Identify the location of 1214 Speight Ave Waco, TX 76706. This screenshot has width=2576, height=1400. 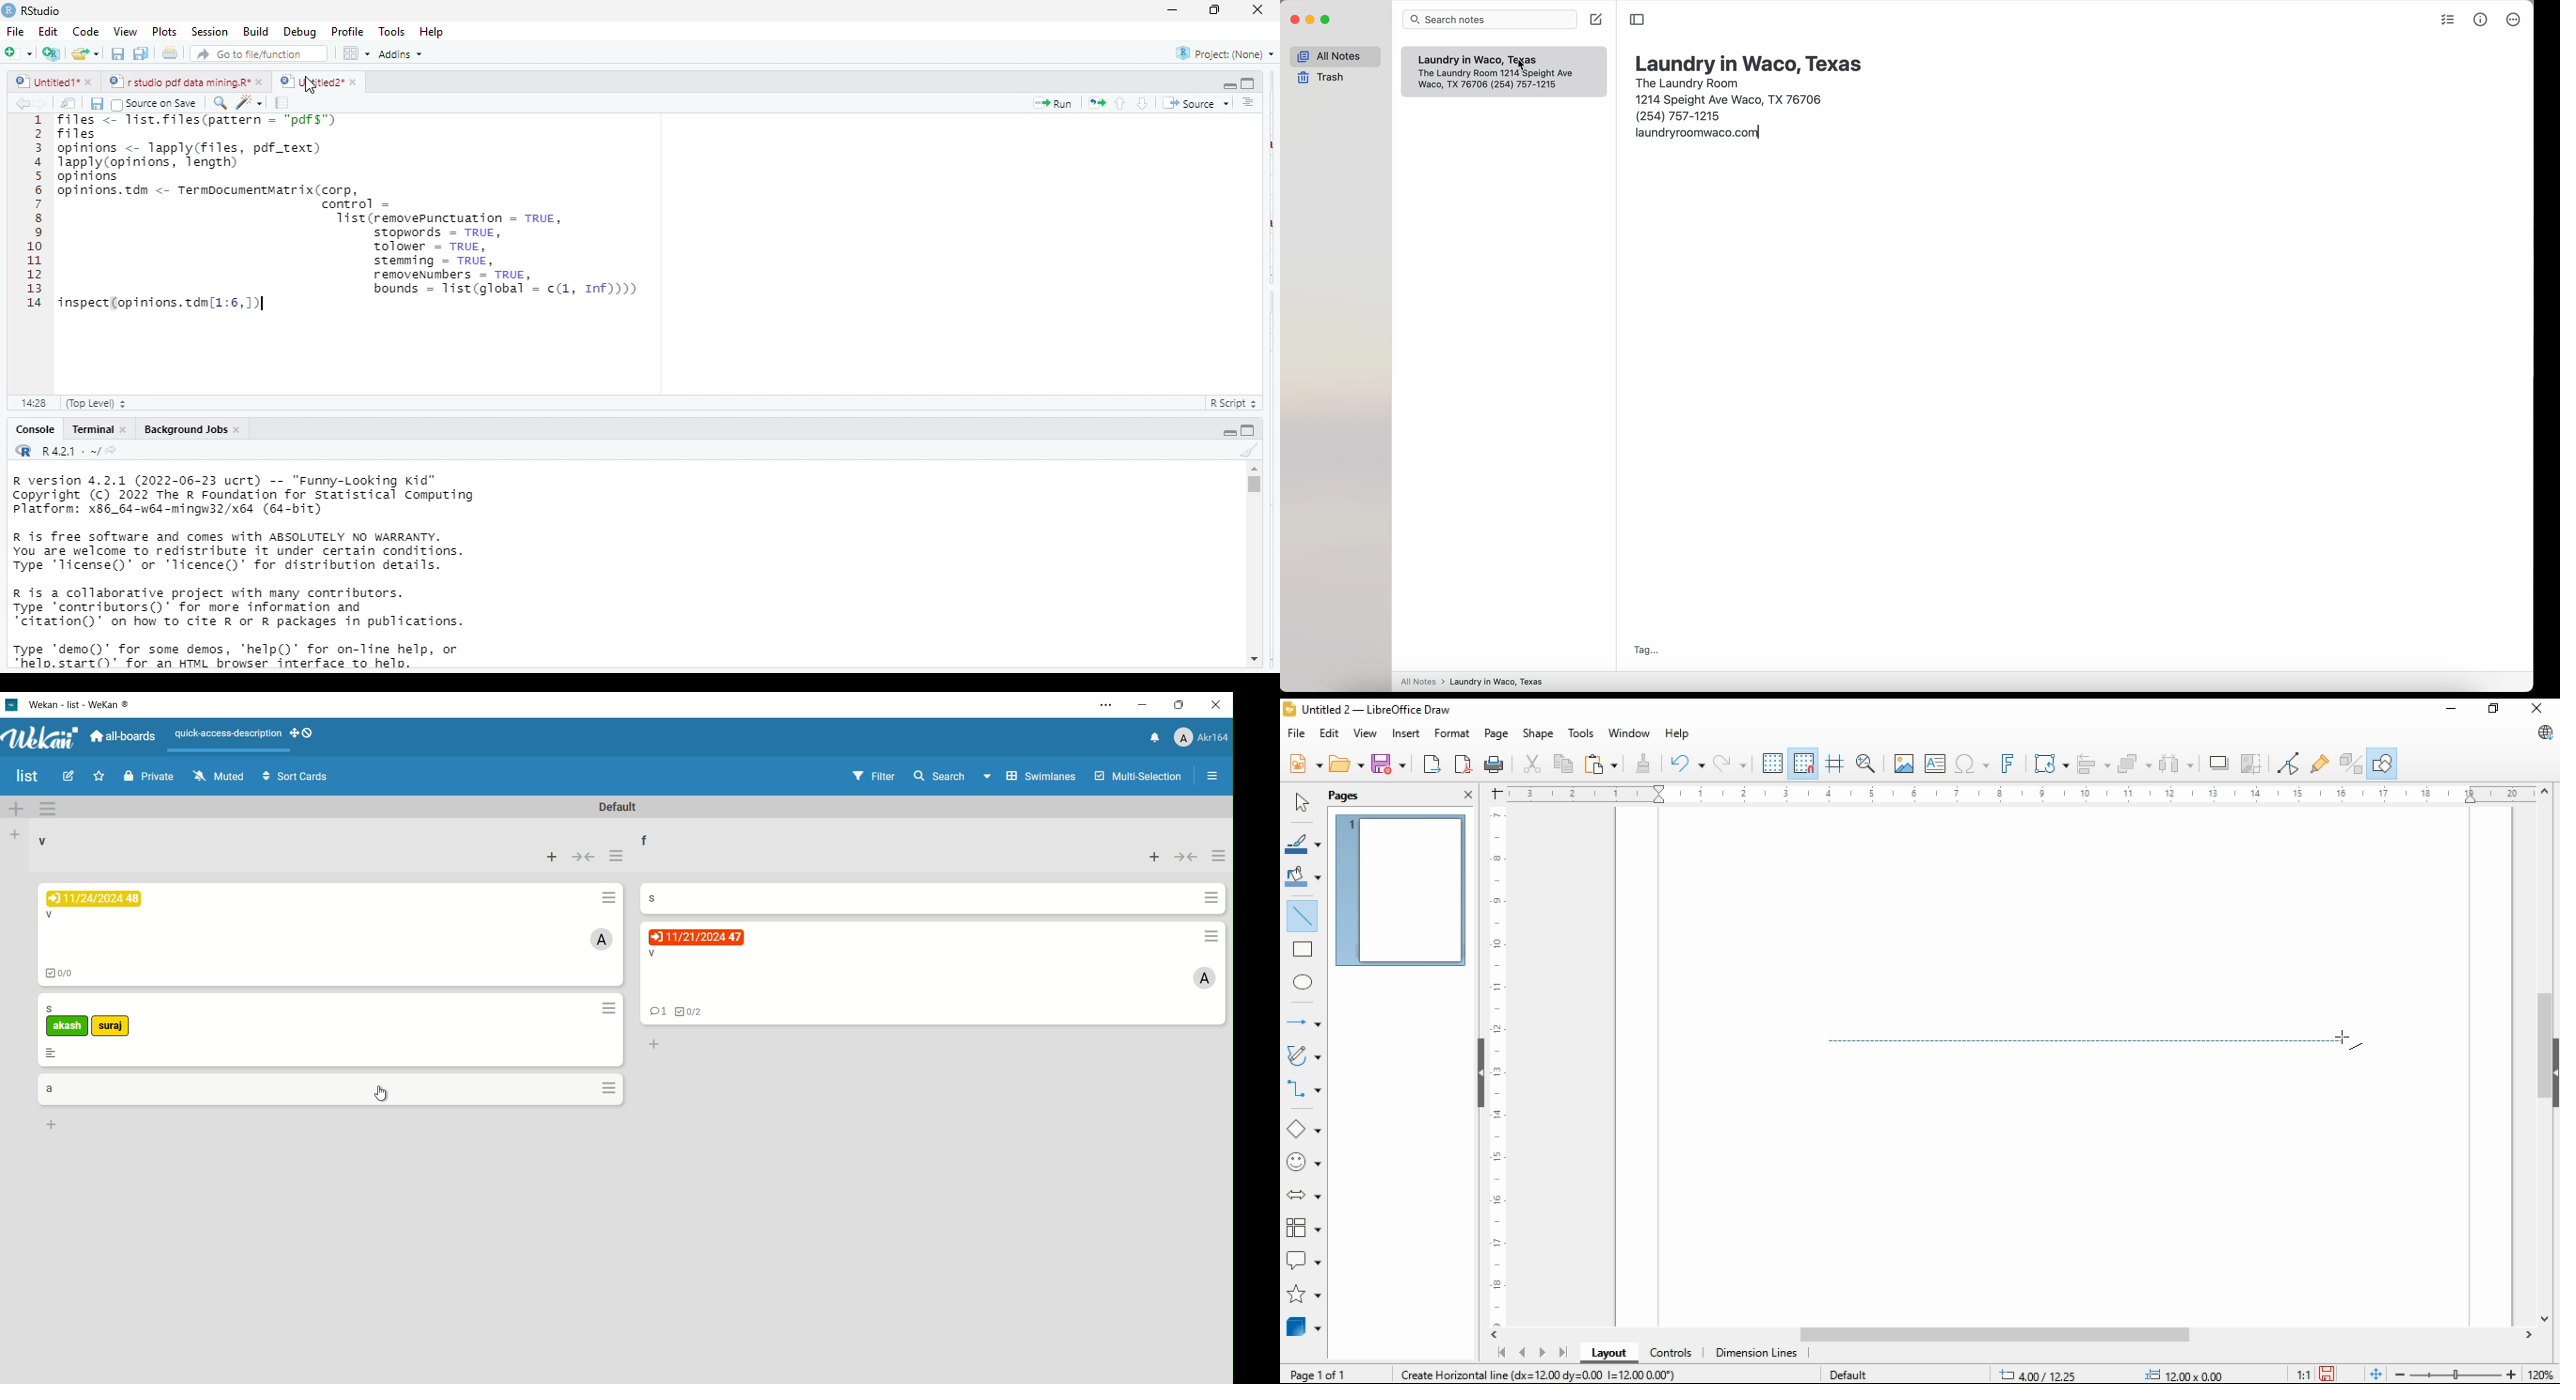
(1504, 83).